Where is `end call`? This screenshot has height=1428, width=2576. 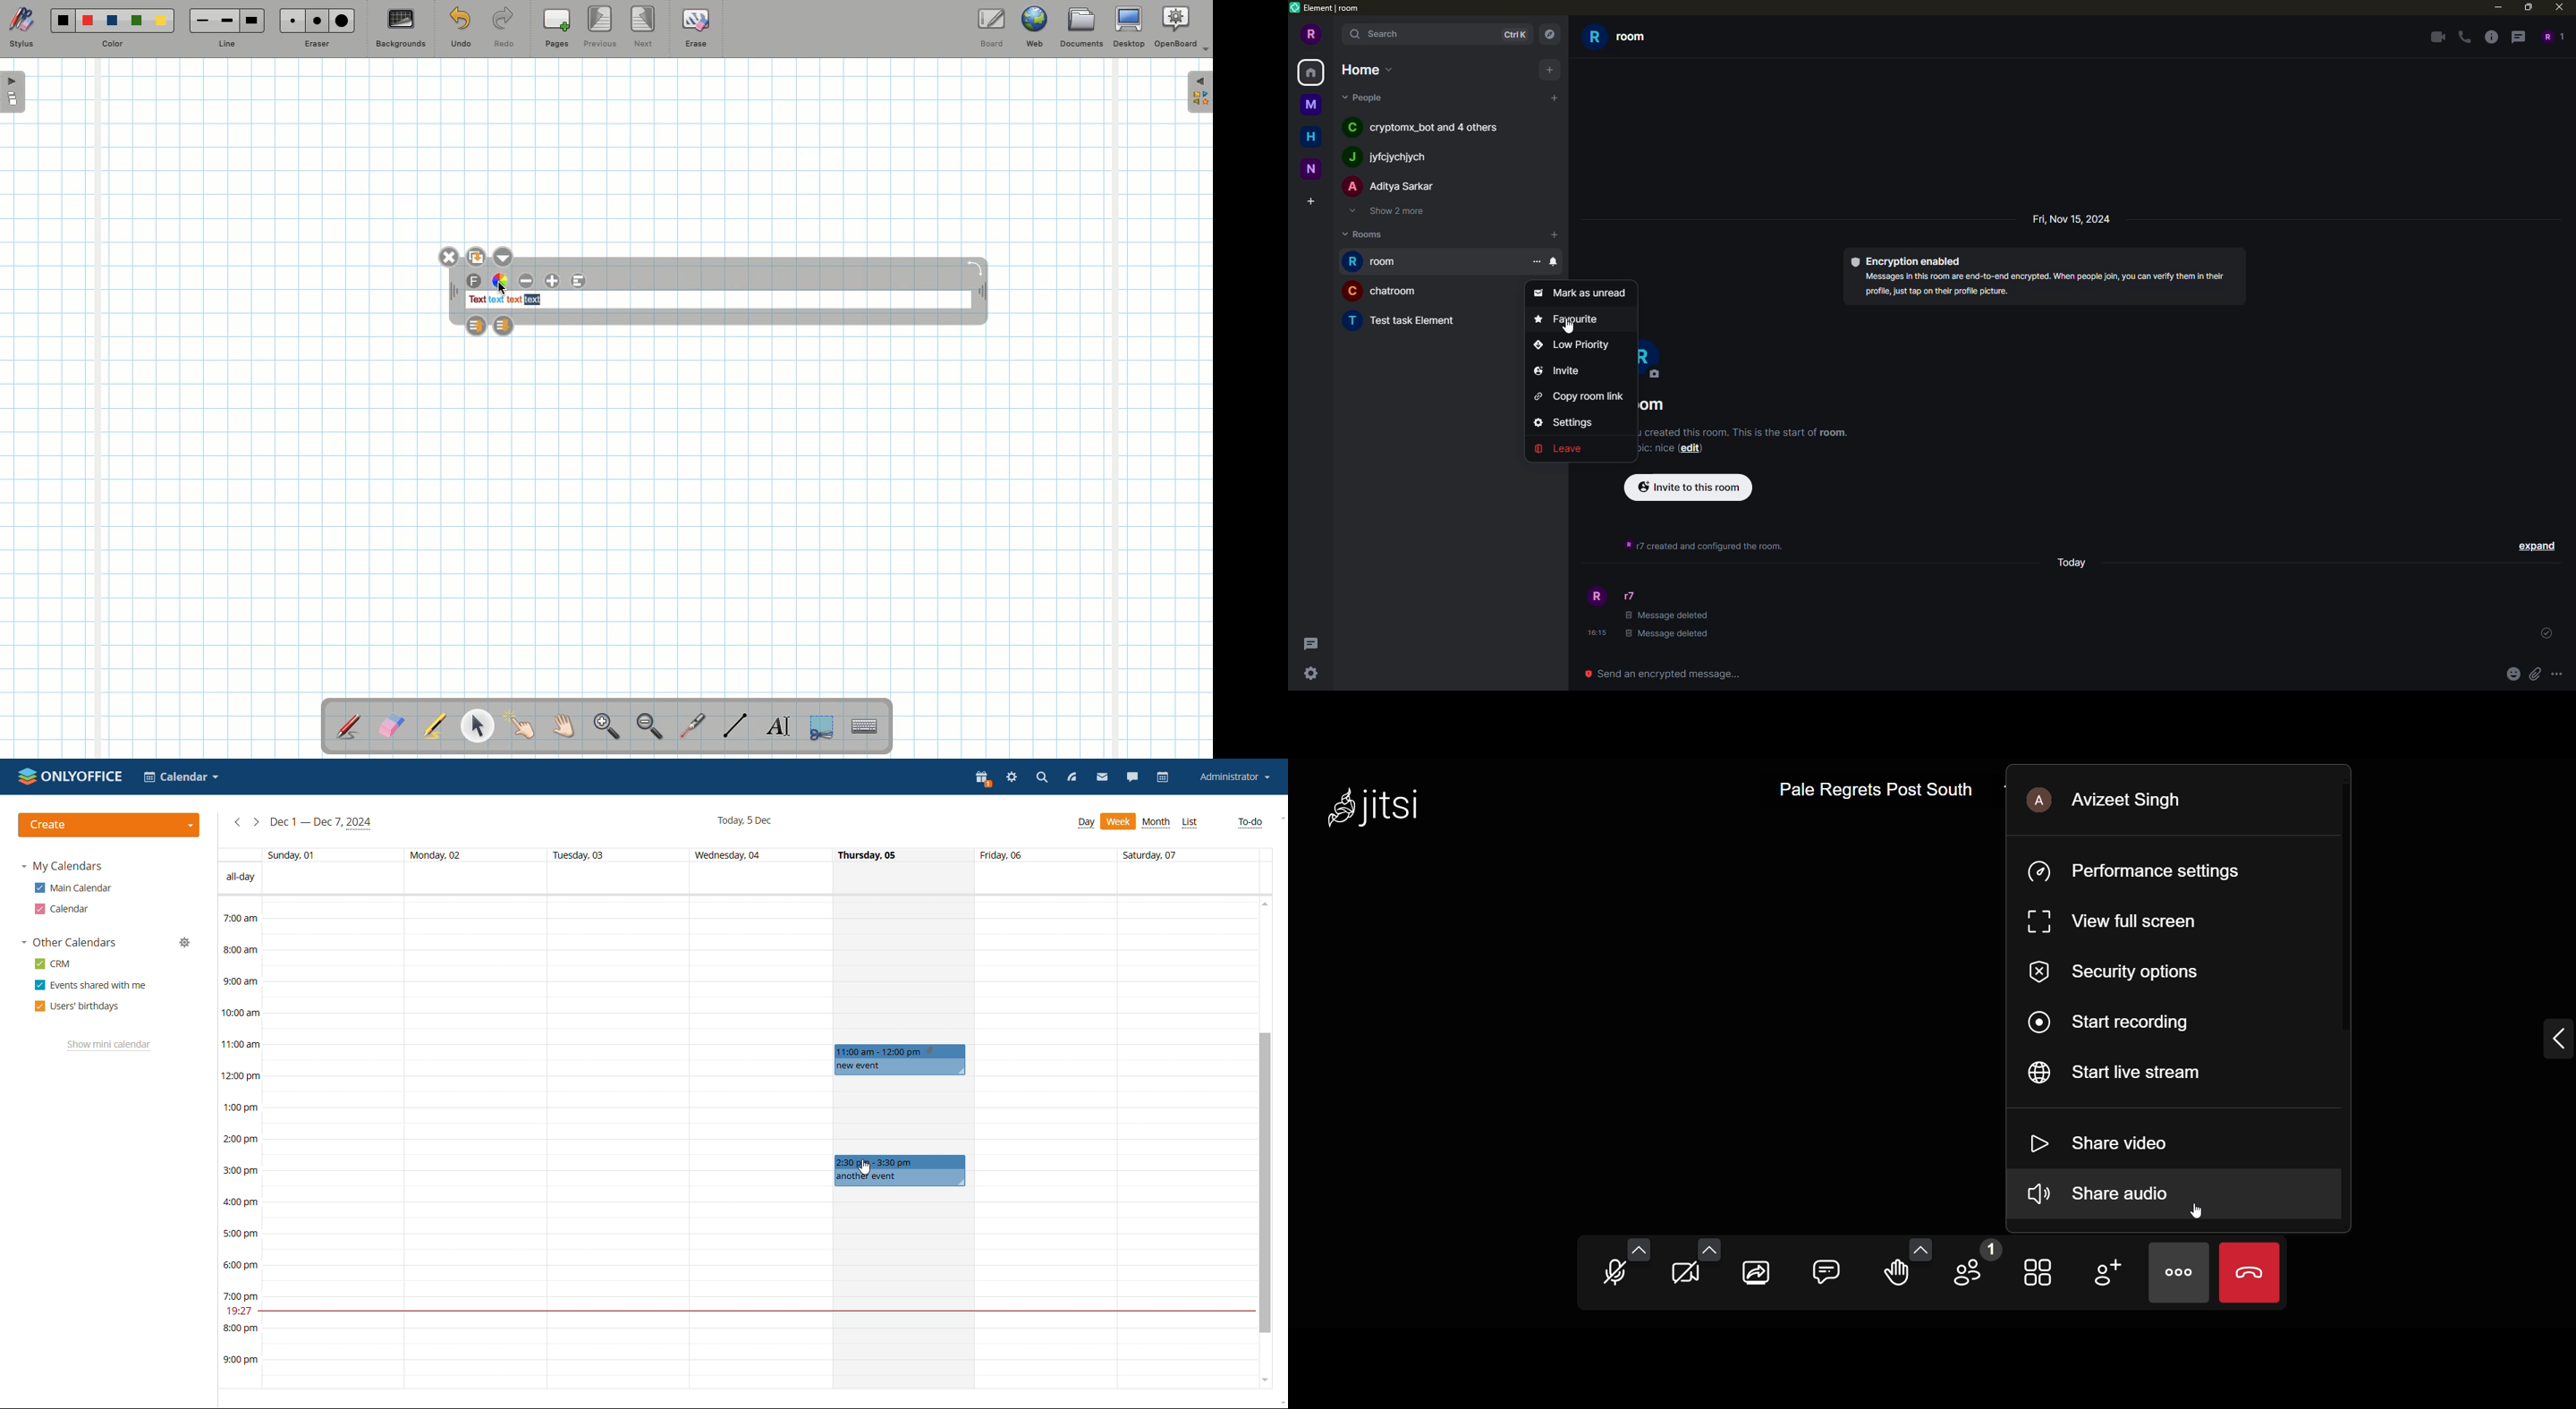
end call is located at coordinates (2251, 1273).